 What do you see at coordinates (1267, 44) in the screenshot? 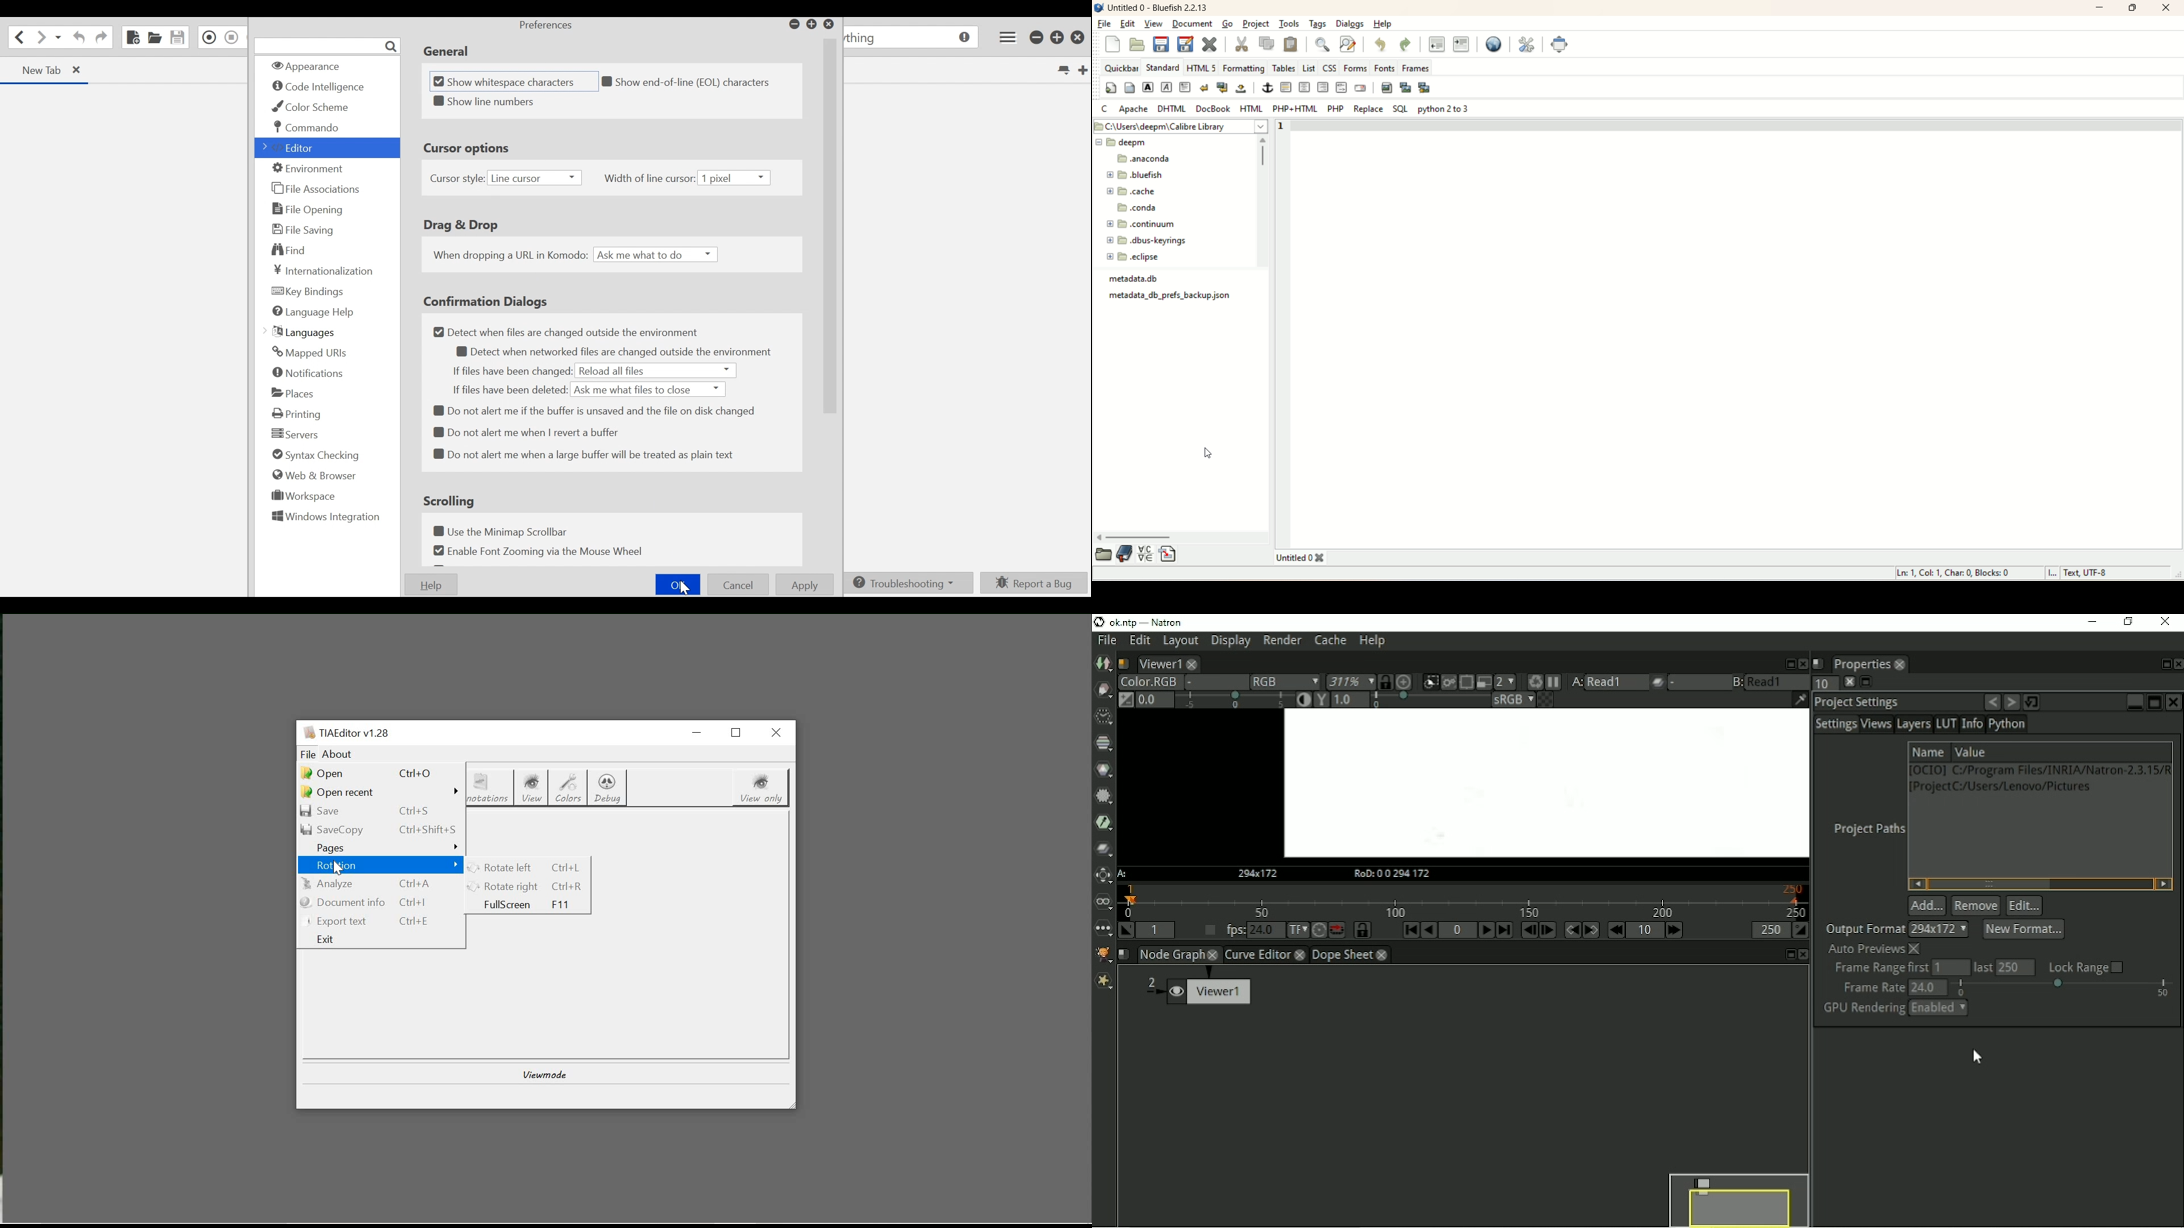
I see `copy` at bounding box center [1267, 44].